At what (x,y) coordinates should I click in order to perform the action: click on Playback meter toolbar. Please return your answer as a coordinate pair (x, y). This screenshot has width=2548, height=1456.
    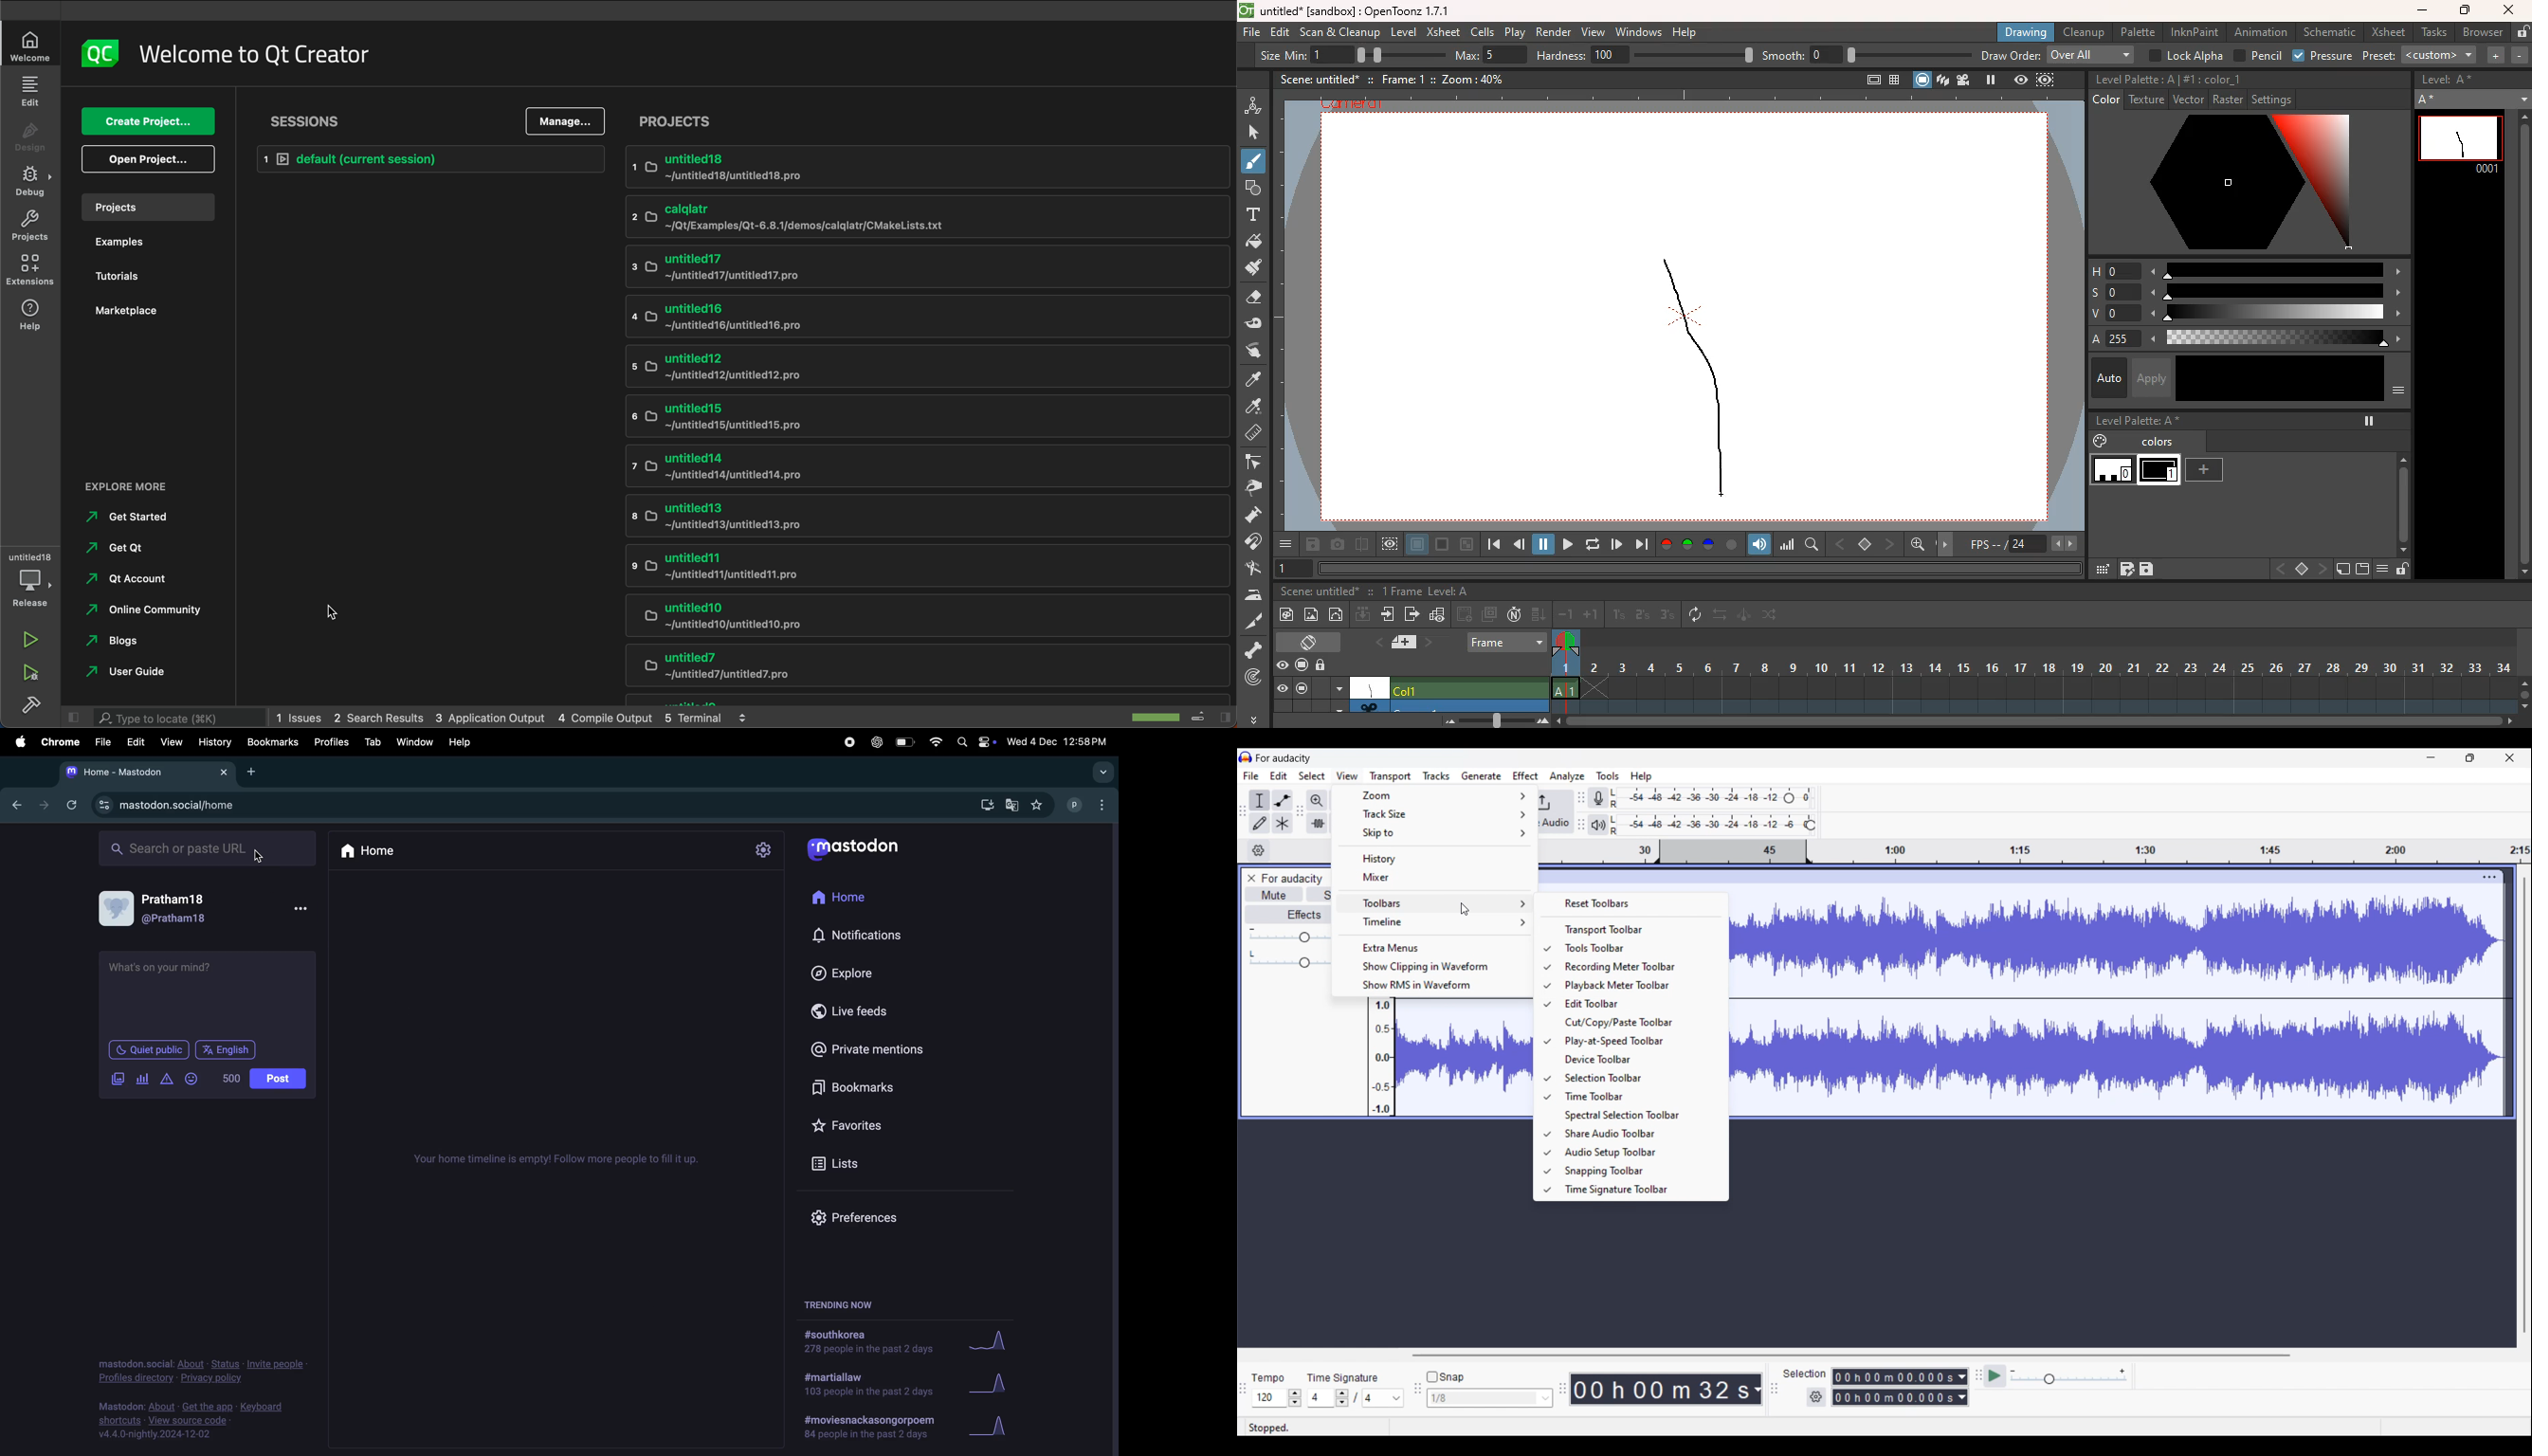
    Looking at the image, I should click on (1637, 985).